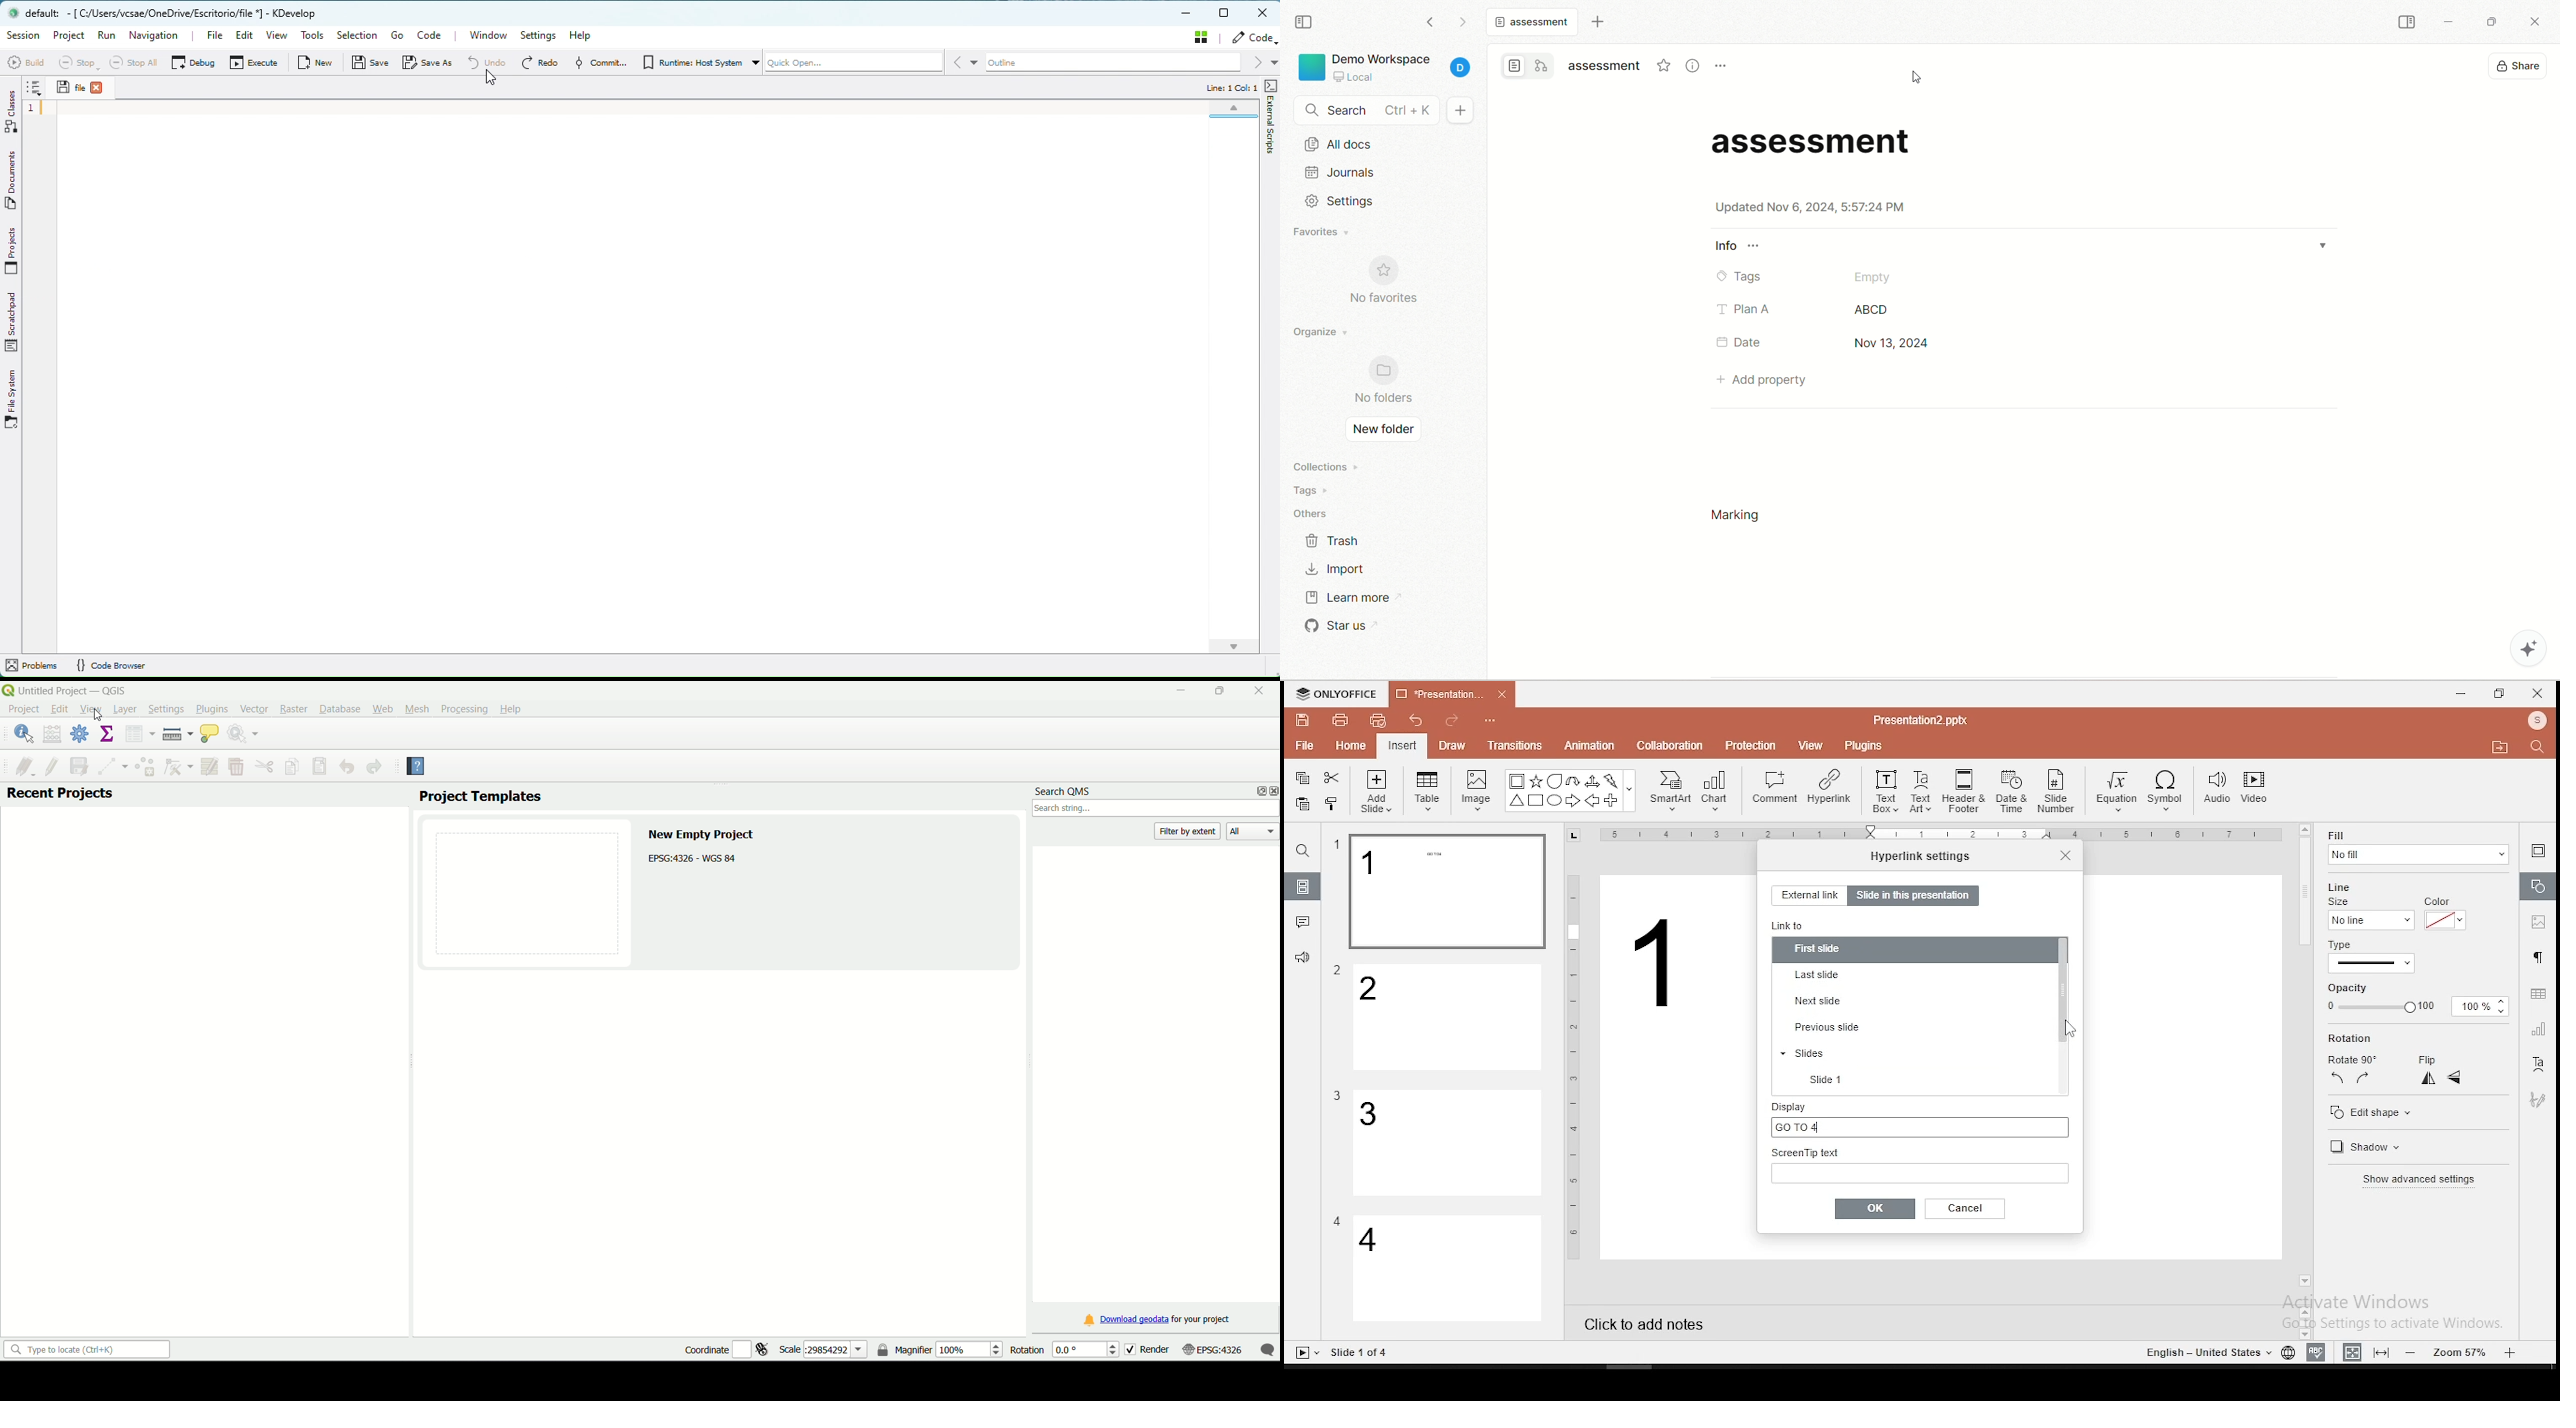 The image size is (2576, 1428). I want to click on transitions, so click(1514, 745).